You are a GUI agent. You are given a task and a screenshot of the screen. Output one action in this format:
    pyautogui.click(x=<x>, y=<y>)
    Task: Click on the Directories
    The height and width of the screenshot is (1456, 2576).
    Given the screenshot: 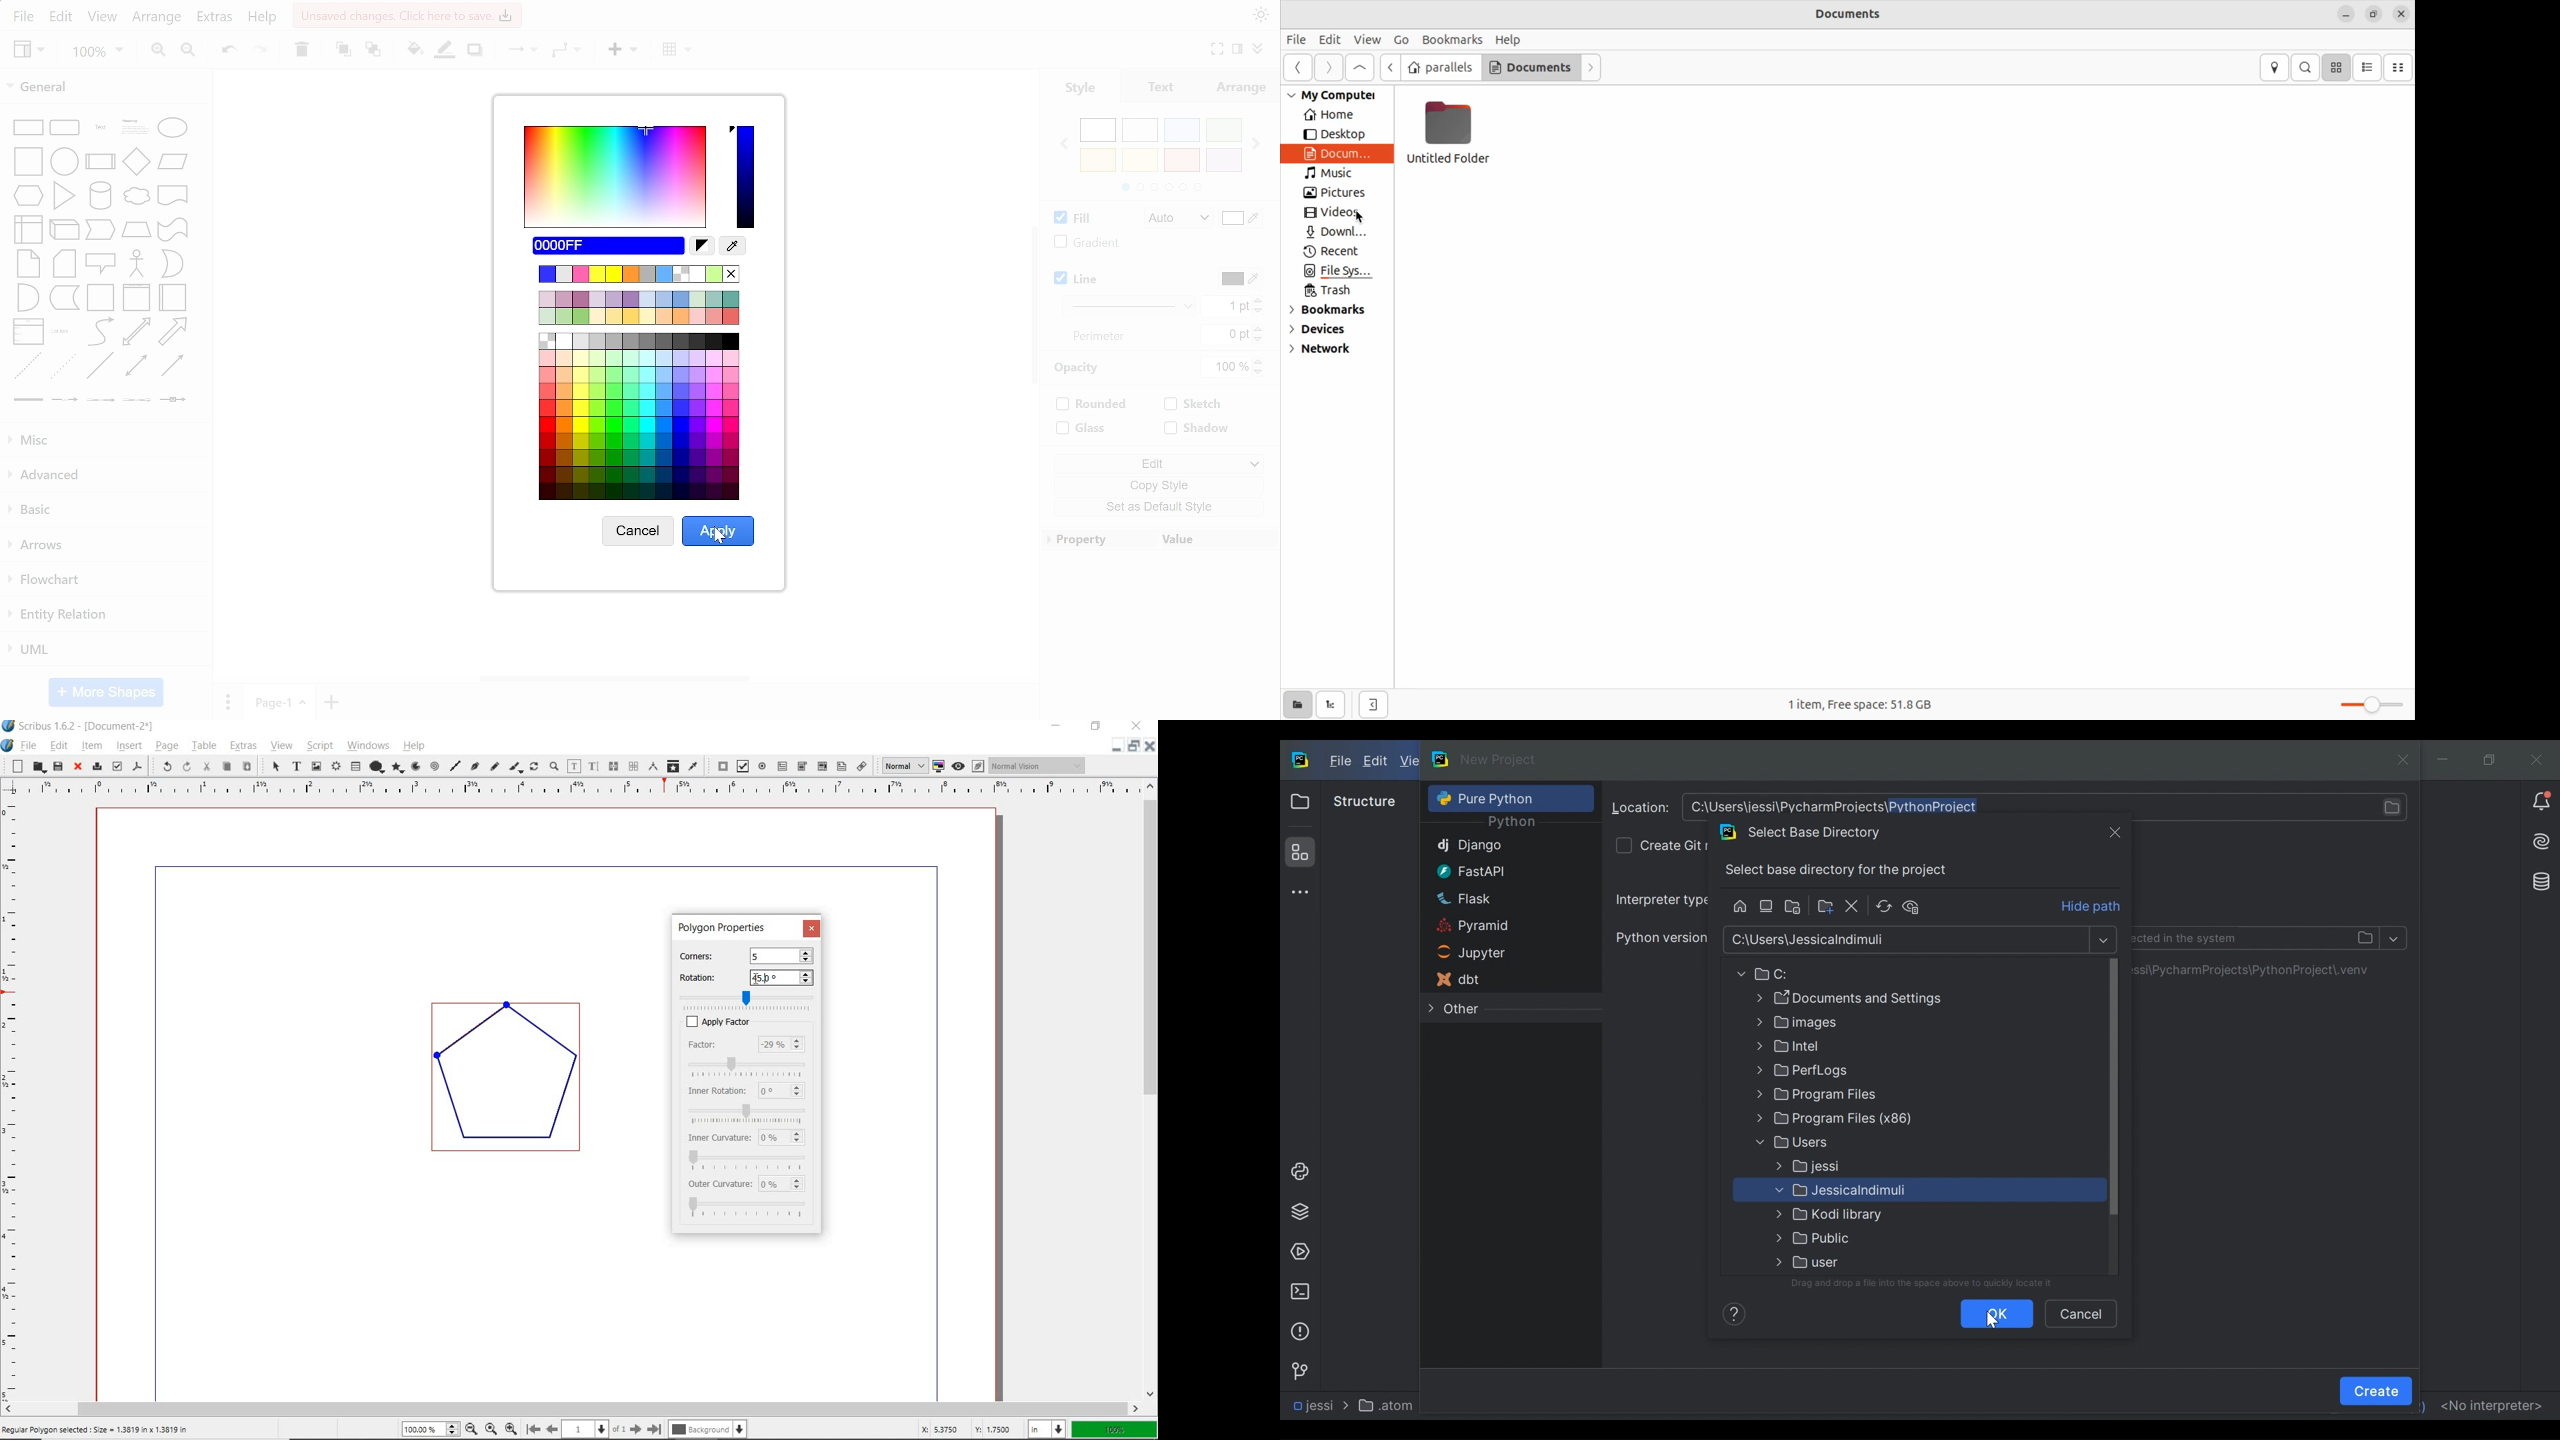 What is the action you would take?
    pyautogui.click(x=2048, y=807)
    